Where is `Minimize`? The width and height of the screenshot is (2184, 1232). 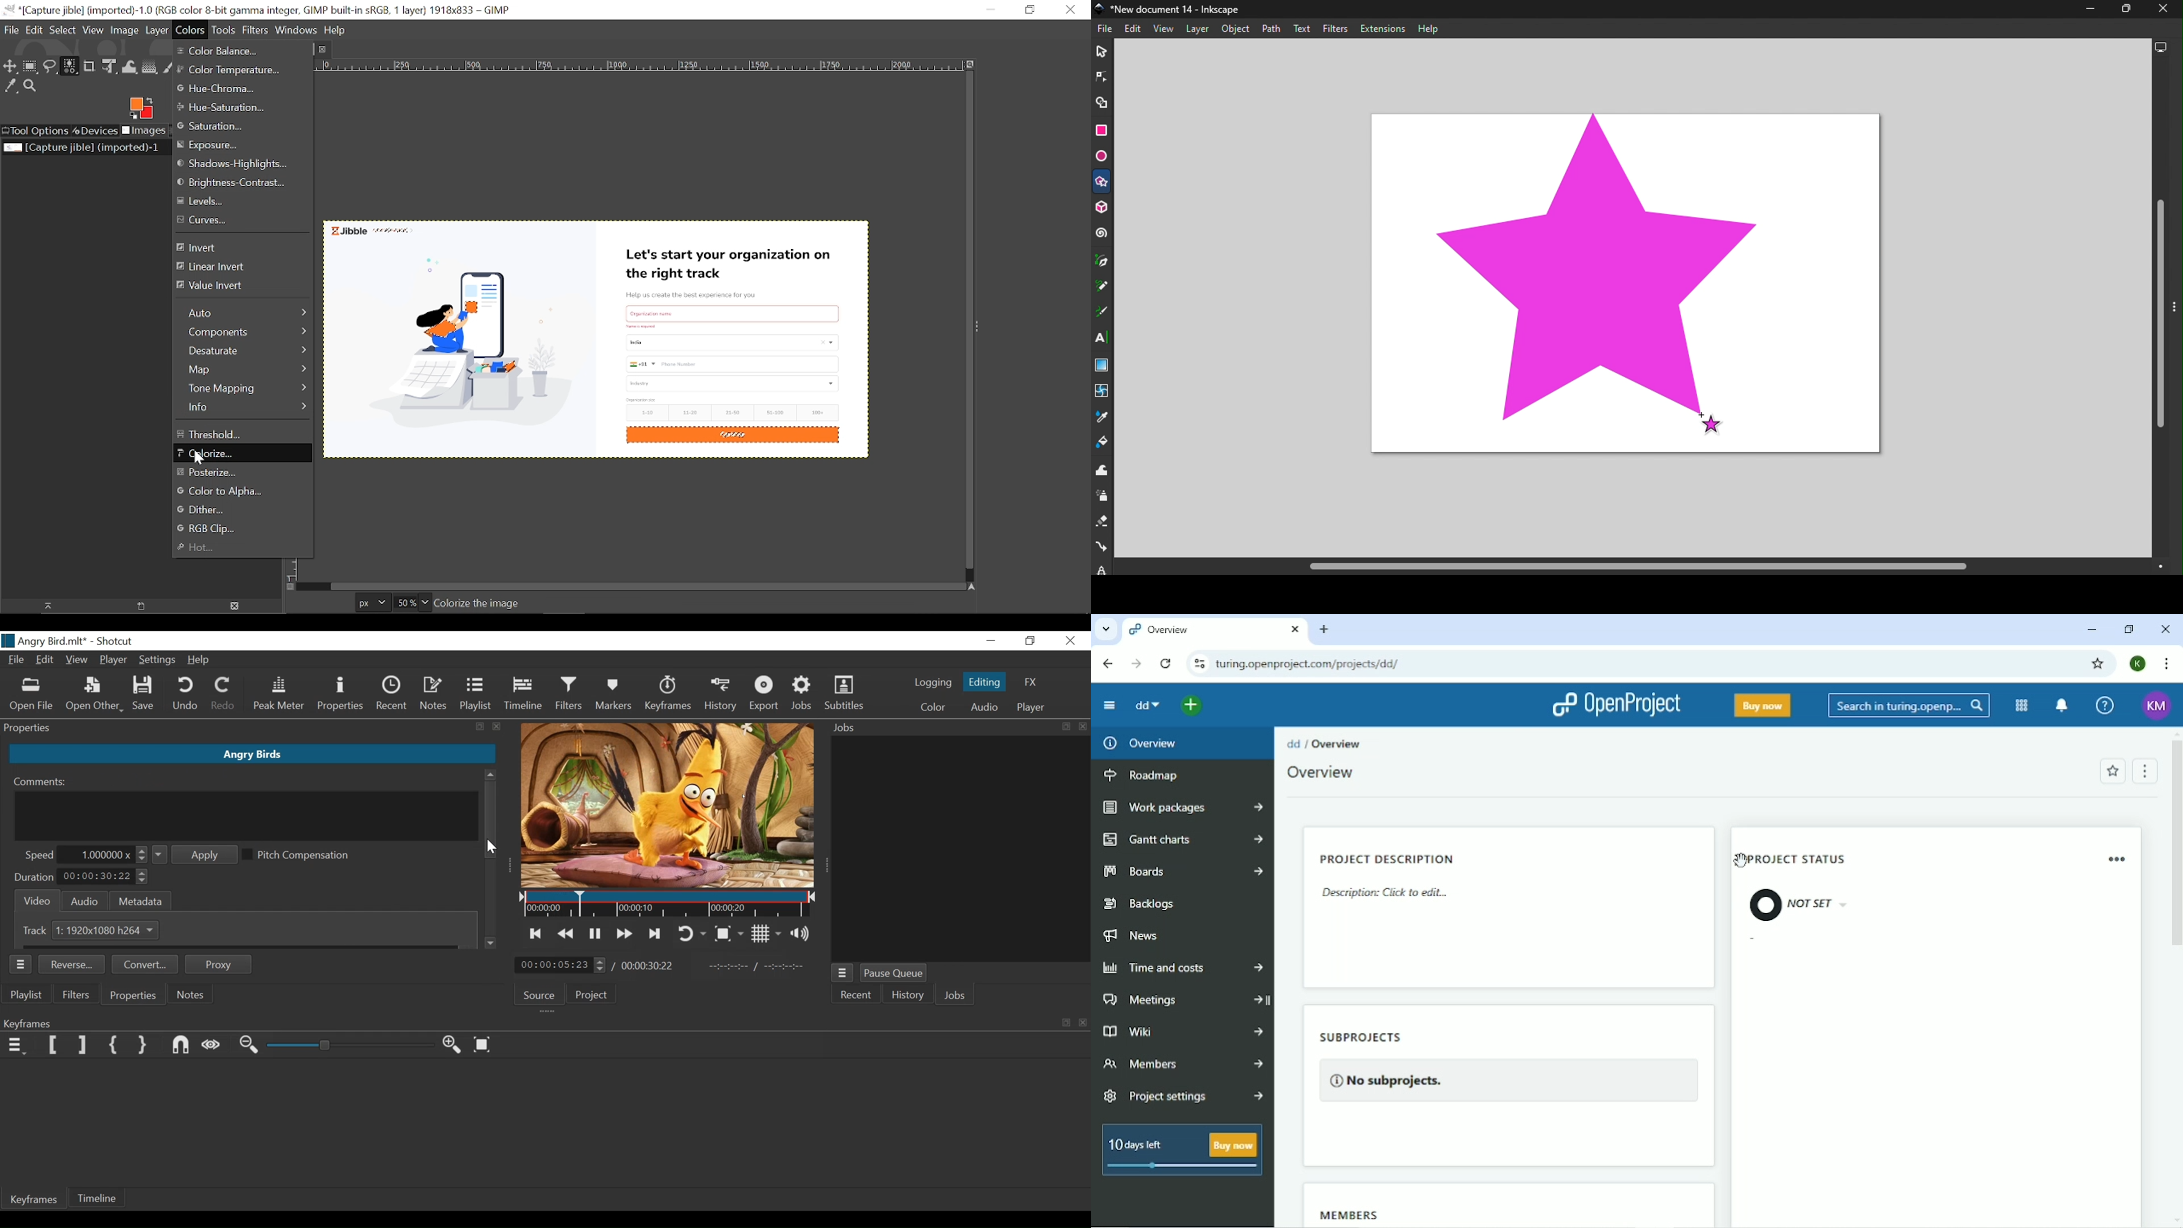 Minimize is located at coordinates (2086, 12).